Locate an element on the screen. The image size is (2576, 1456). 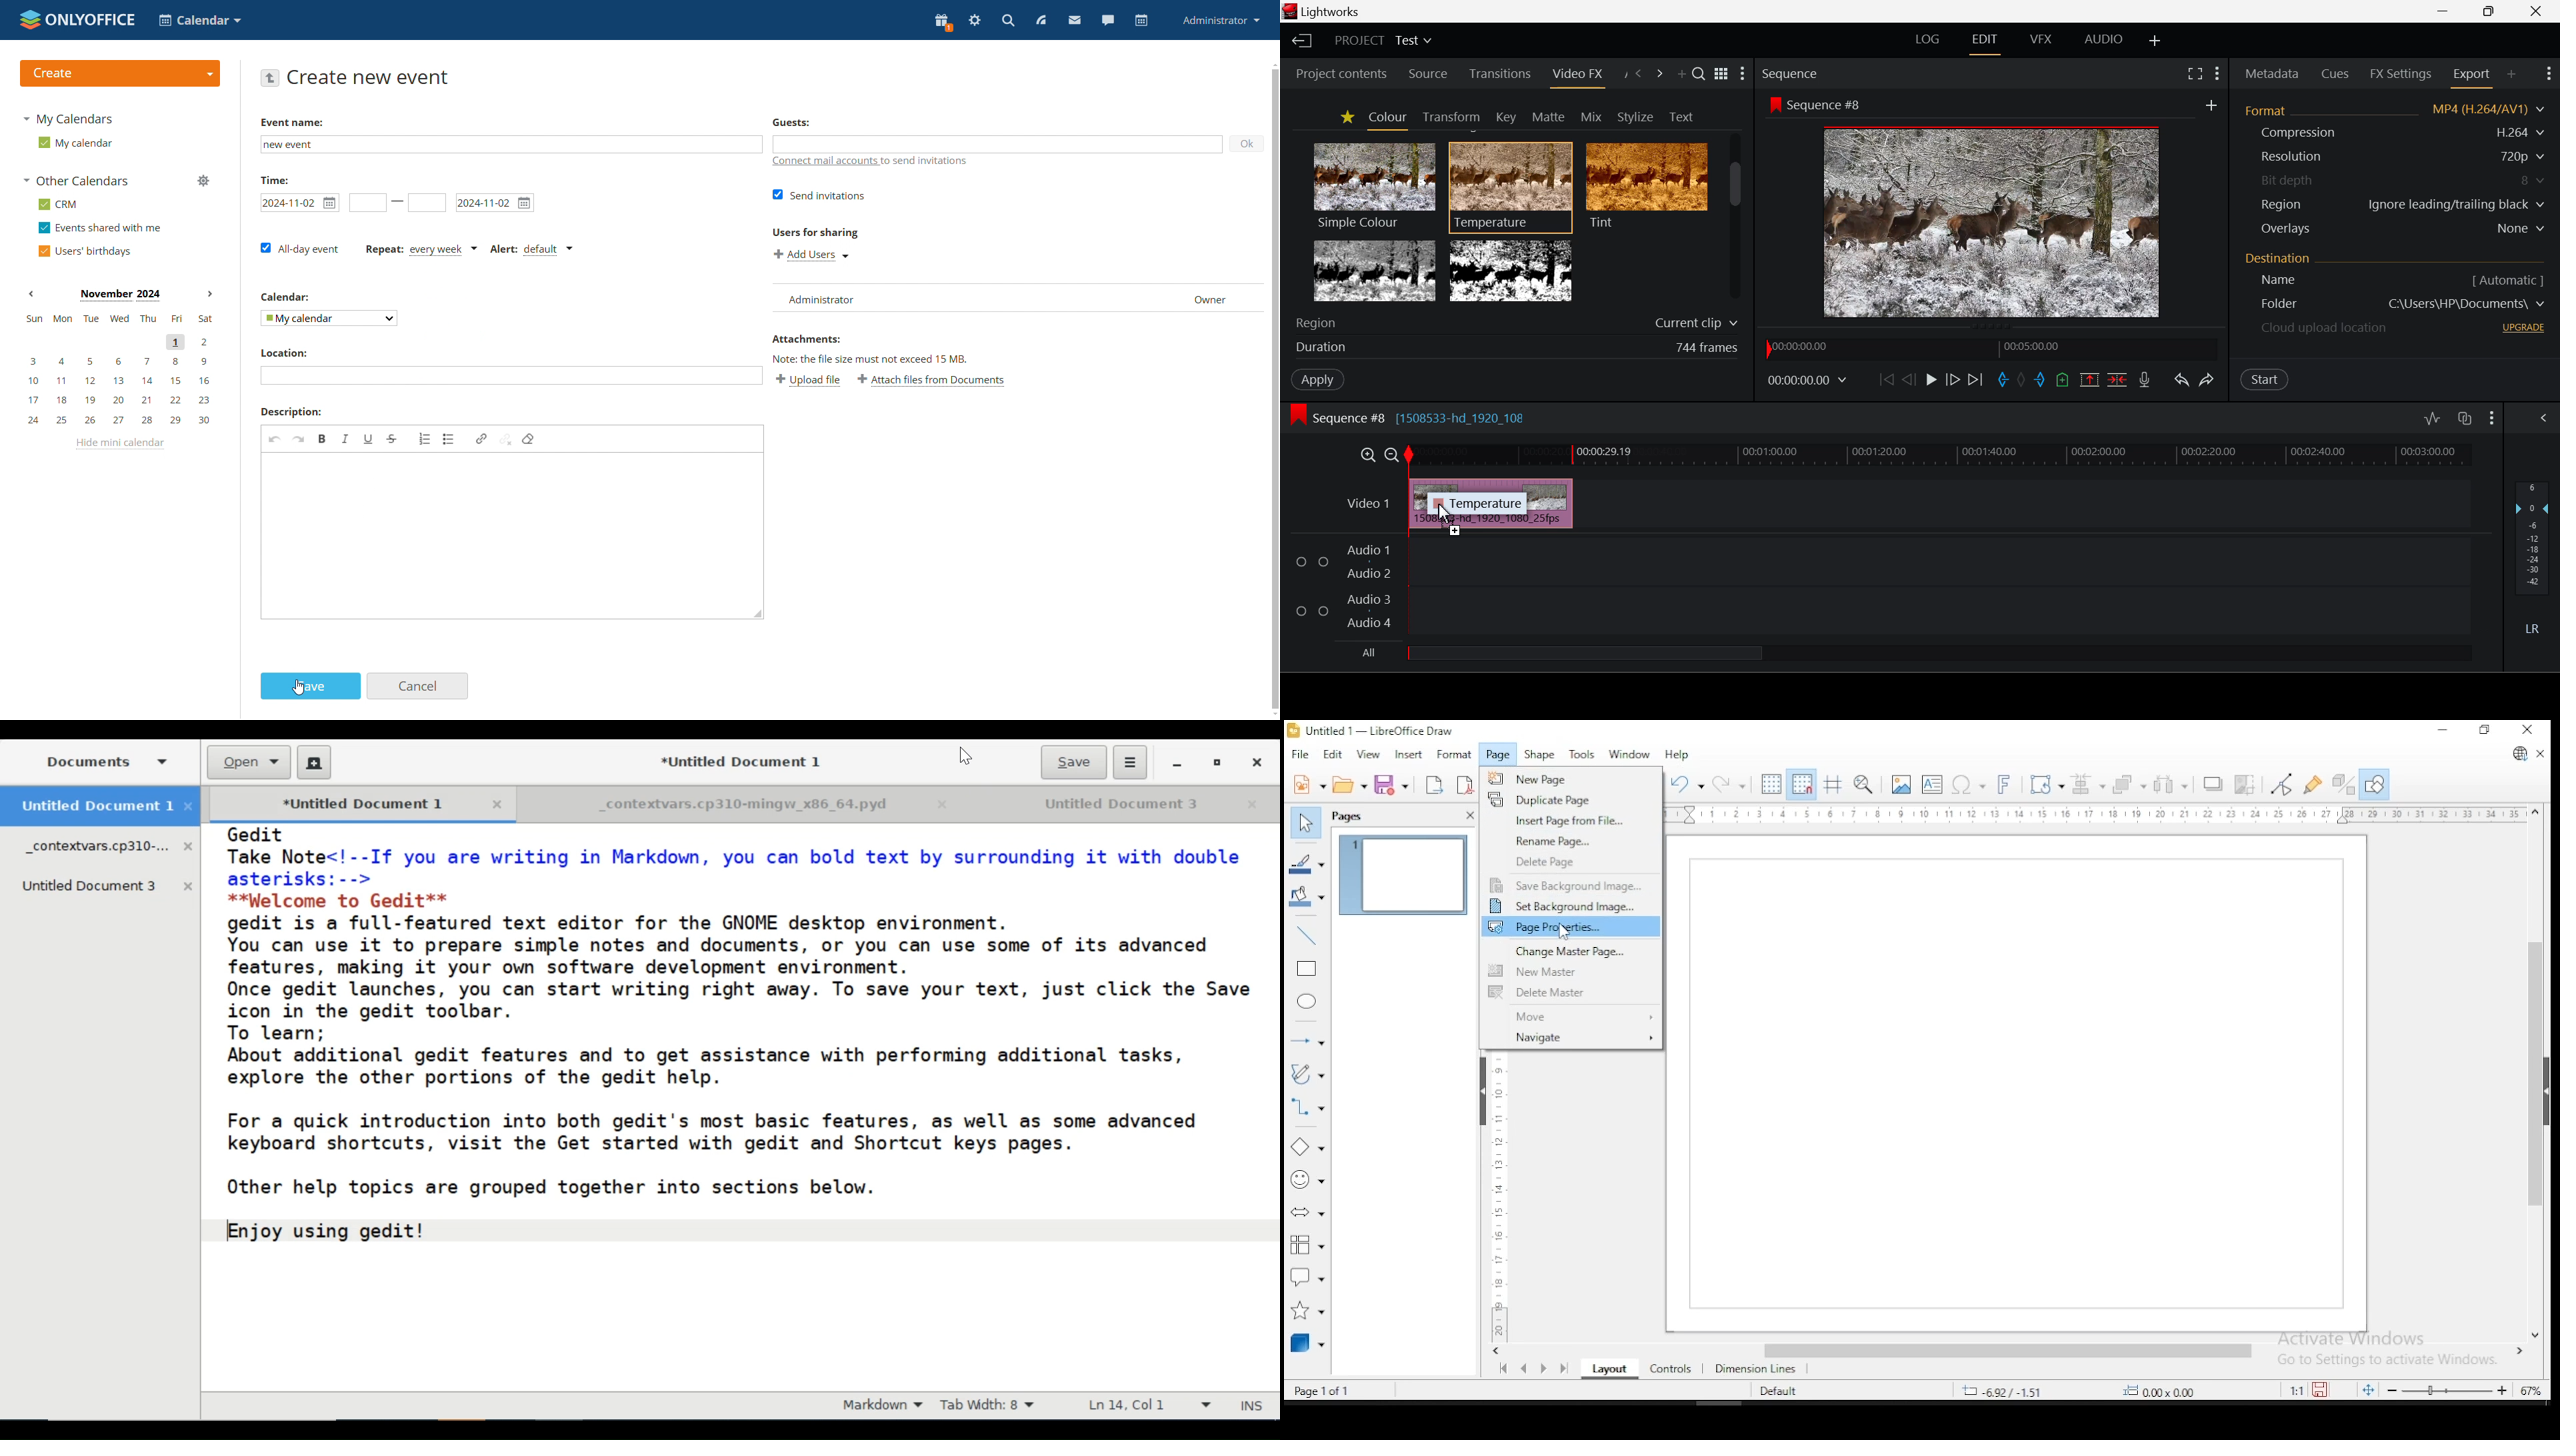
Close is located at coordinates (494, 805).